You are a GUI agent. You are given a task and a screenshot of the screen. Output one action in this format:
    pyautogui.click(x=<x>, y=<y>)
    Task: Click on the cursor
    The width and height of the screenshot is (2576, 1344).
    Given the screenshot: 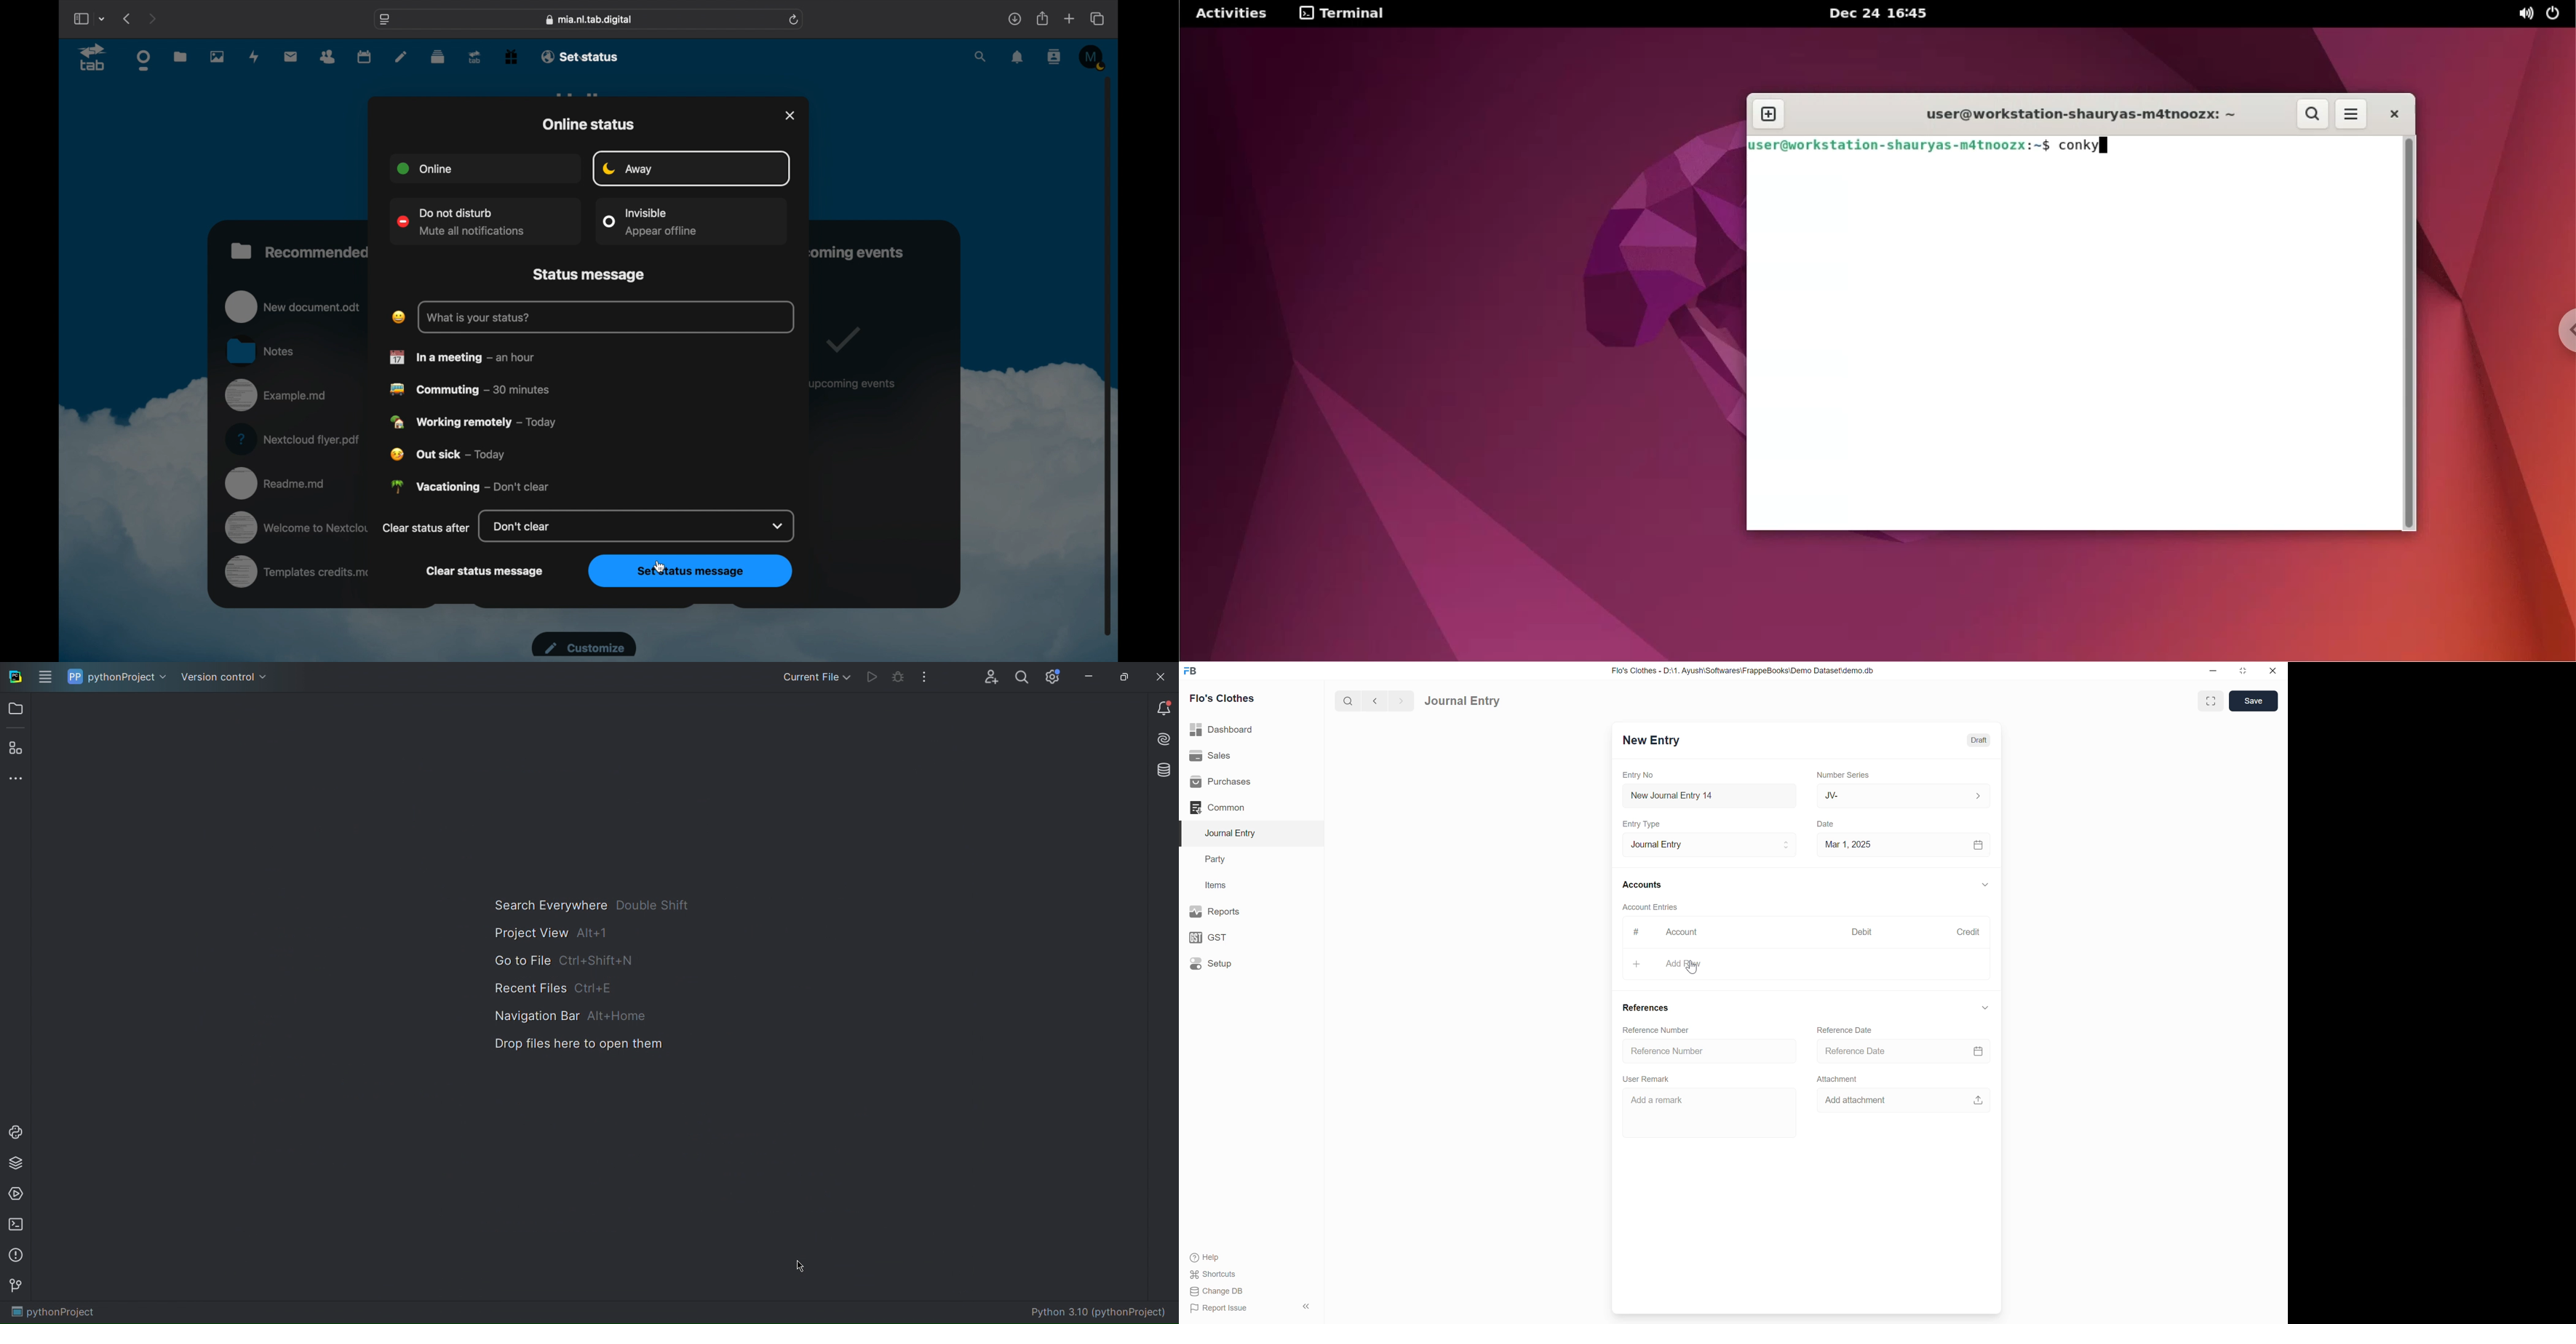 What is the action you would take?
    pyautogui.click(x=1693, y=967)
    